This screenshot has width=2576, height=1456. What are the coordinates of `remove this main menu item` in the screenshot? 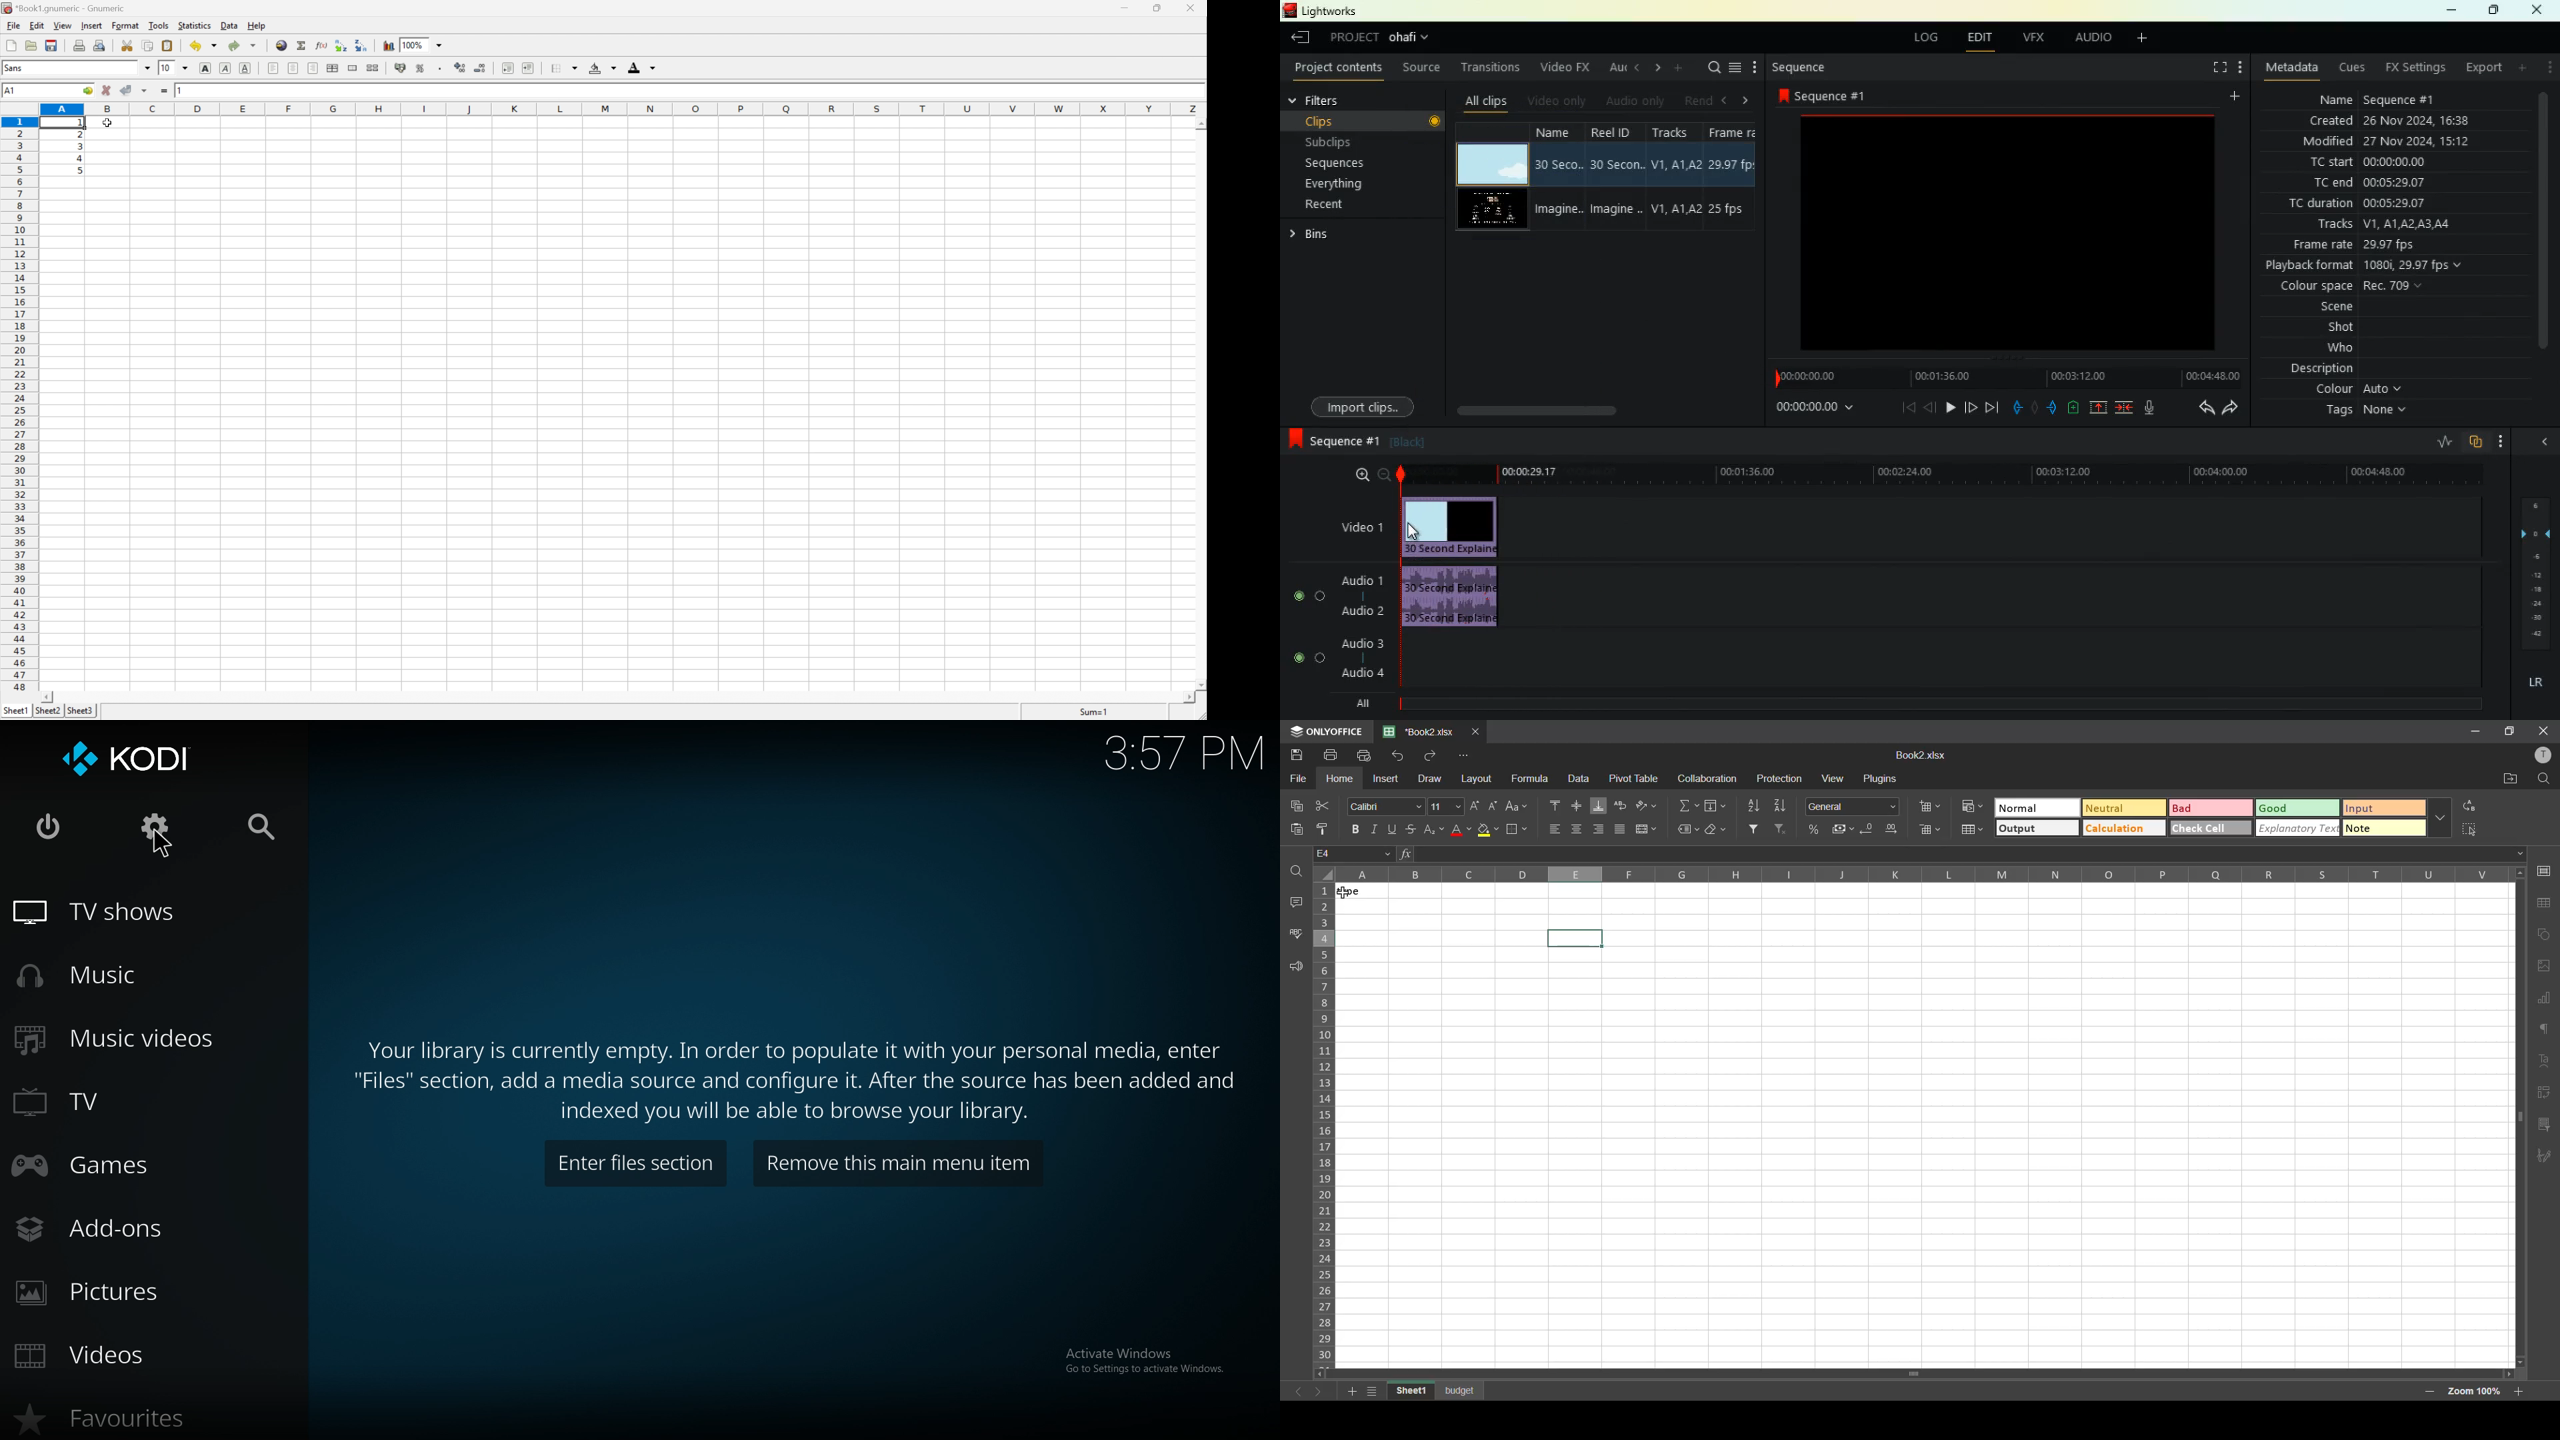 It's located at (897, 1163).